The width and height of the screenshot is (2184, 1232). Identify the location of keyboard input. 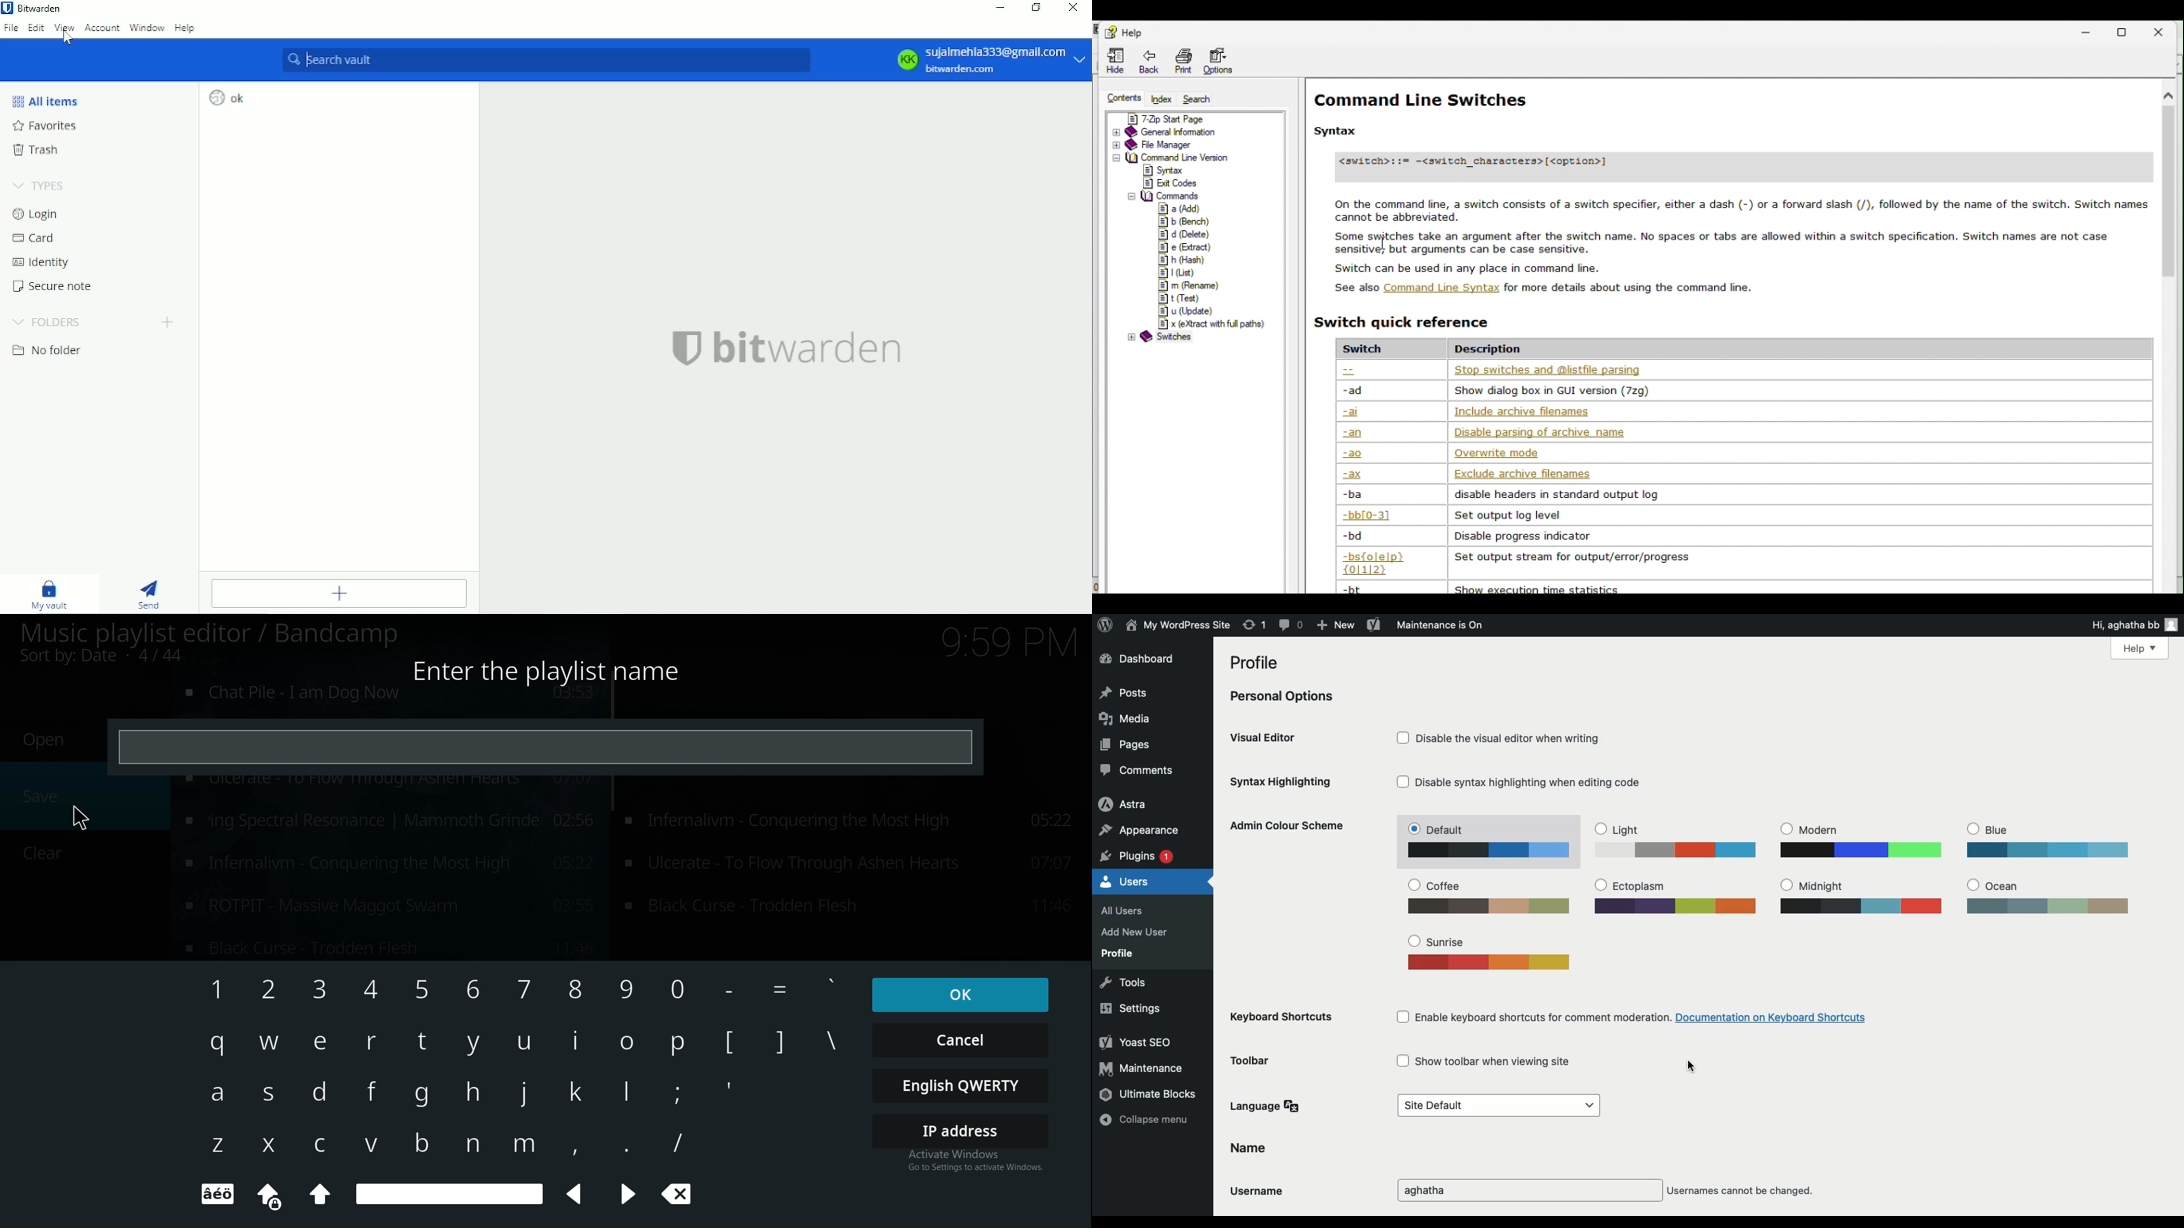
(217, 1148).